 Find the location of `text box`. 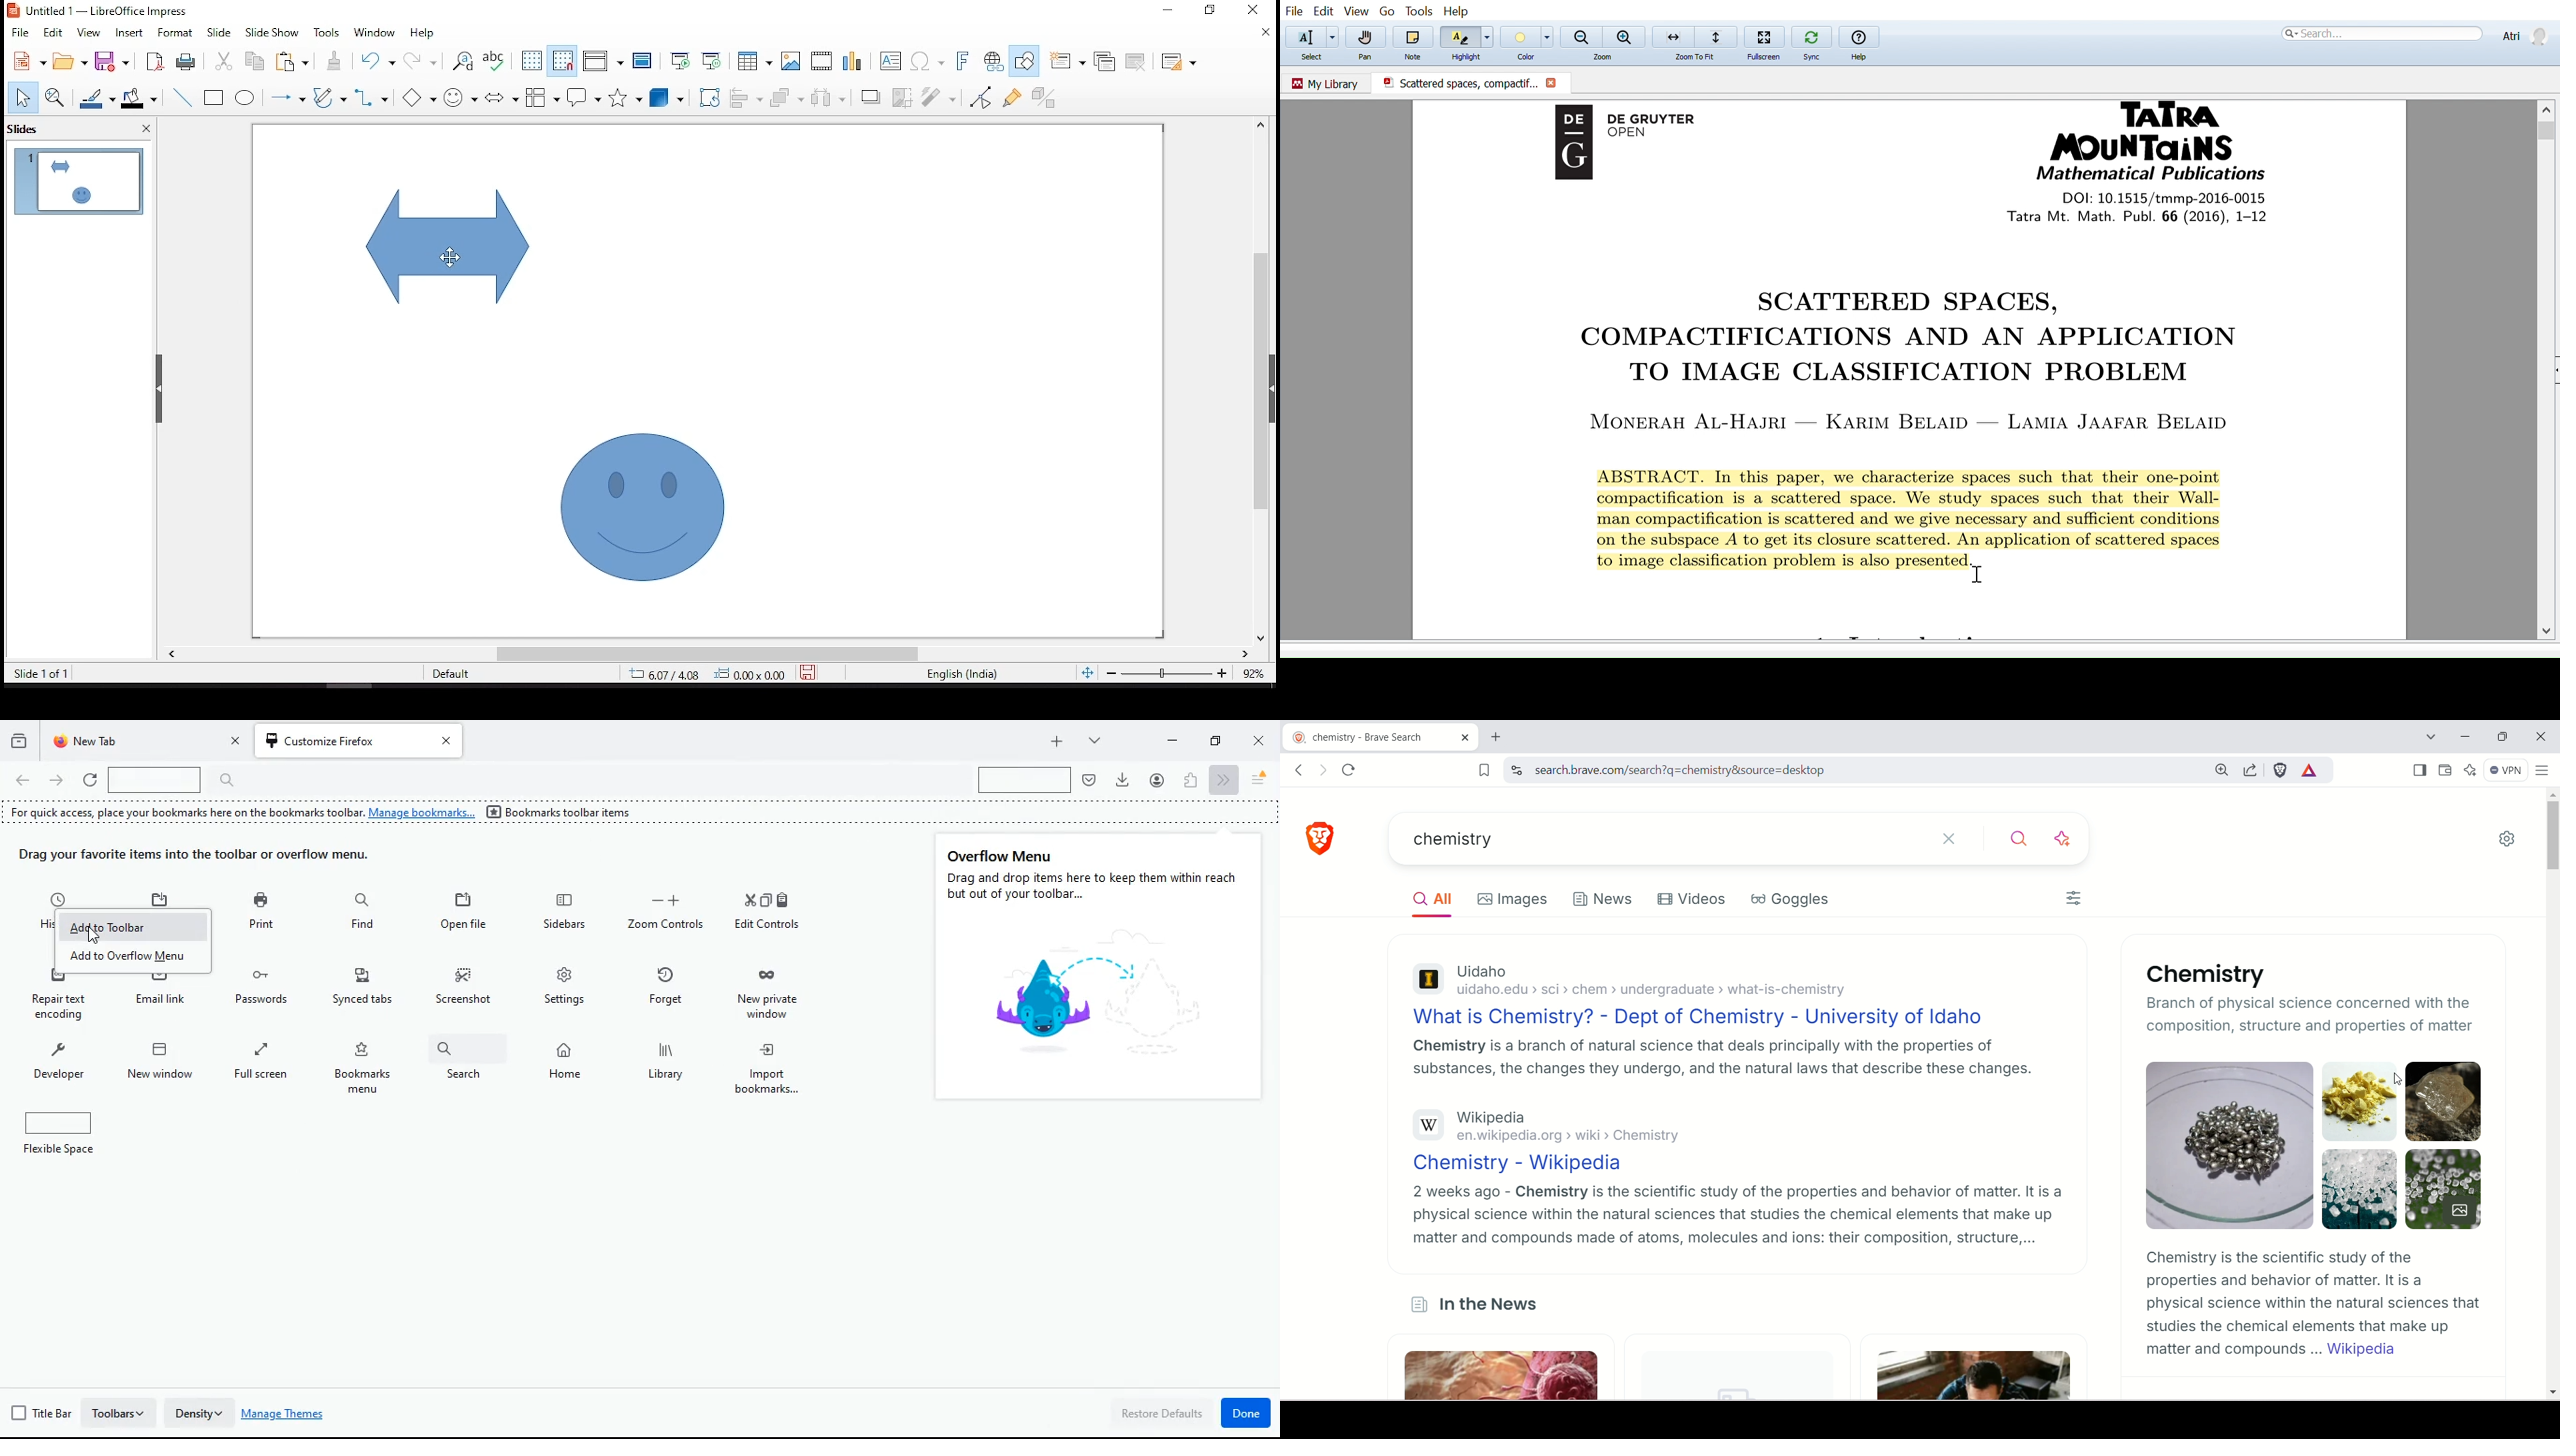

text box is located at coordinates (891, 62).